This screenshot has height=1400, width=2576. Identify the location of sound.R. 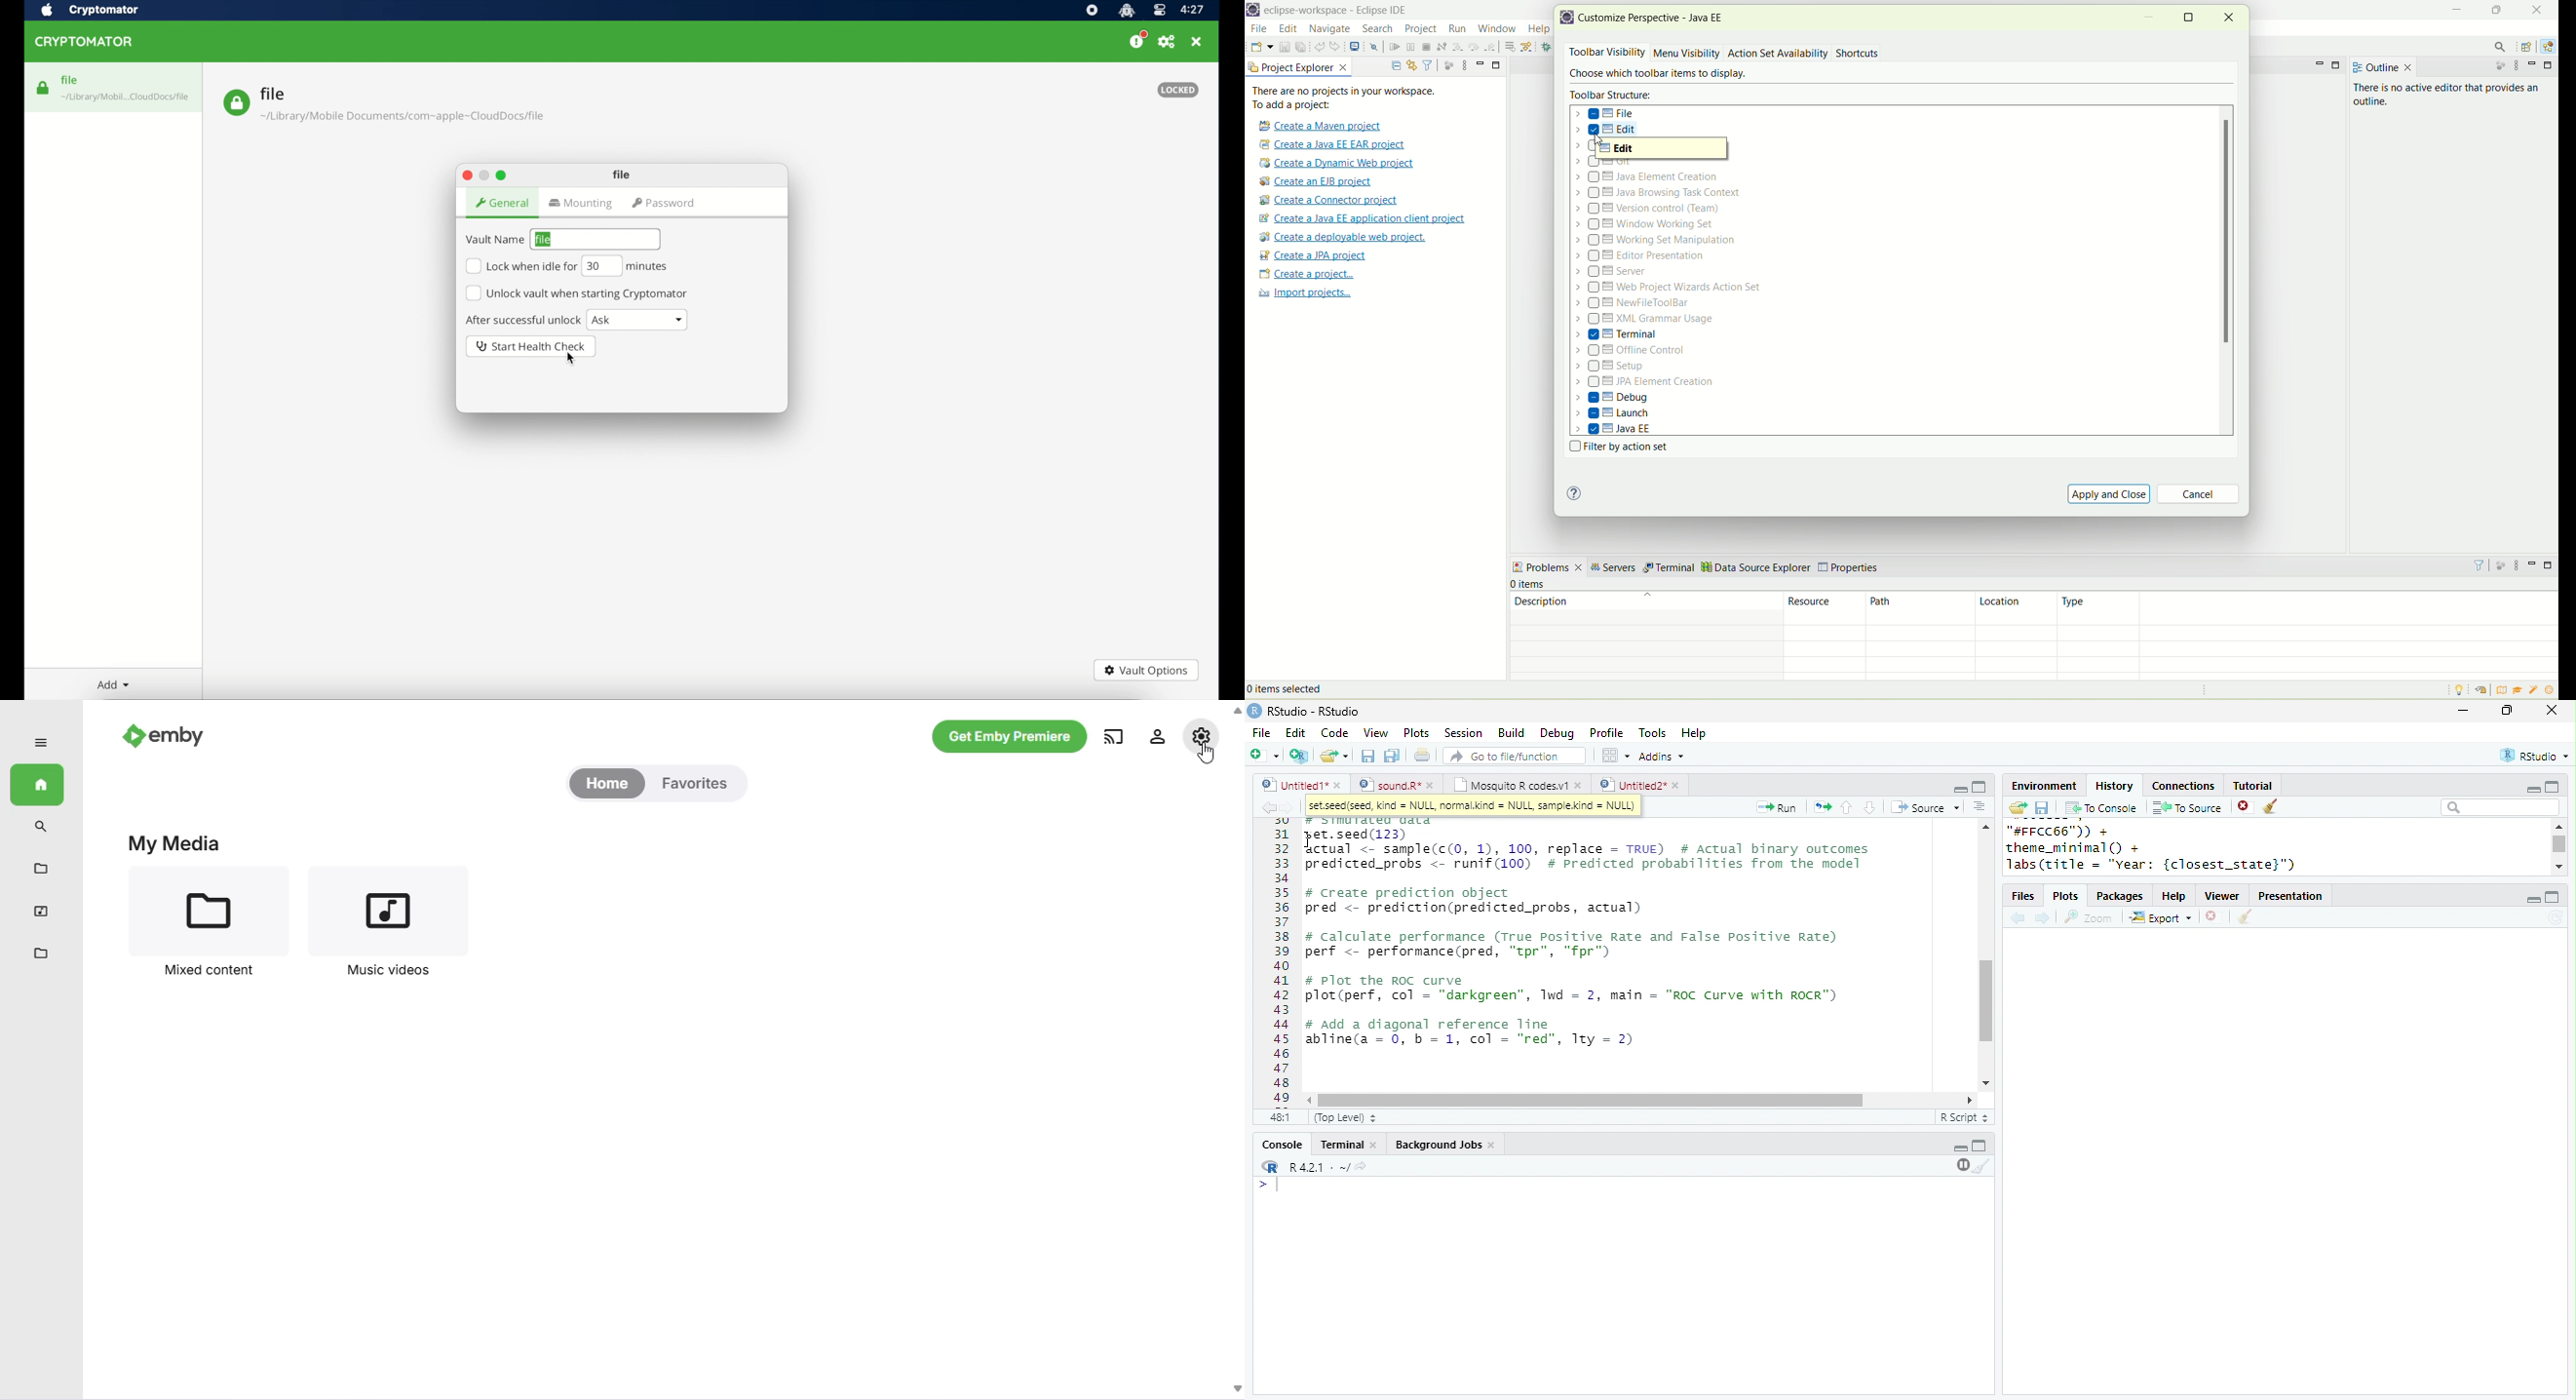
(1390, 785).